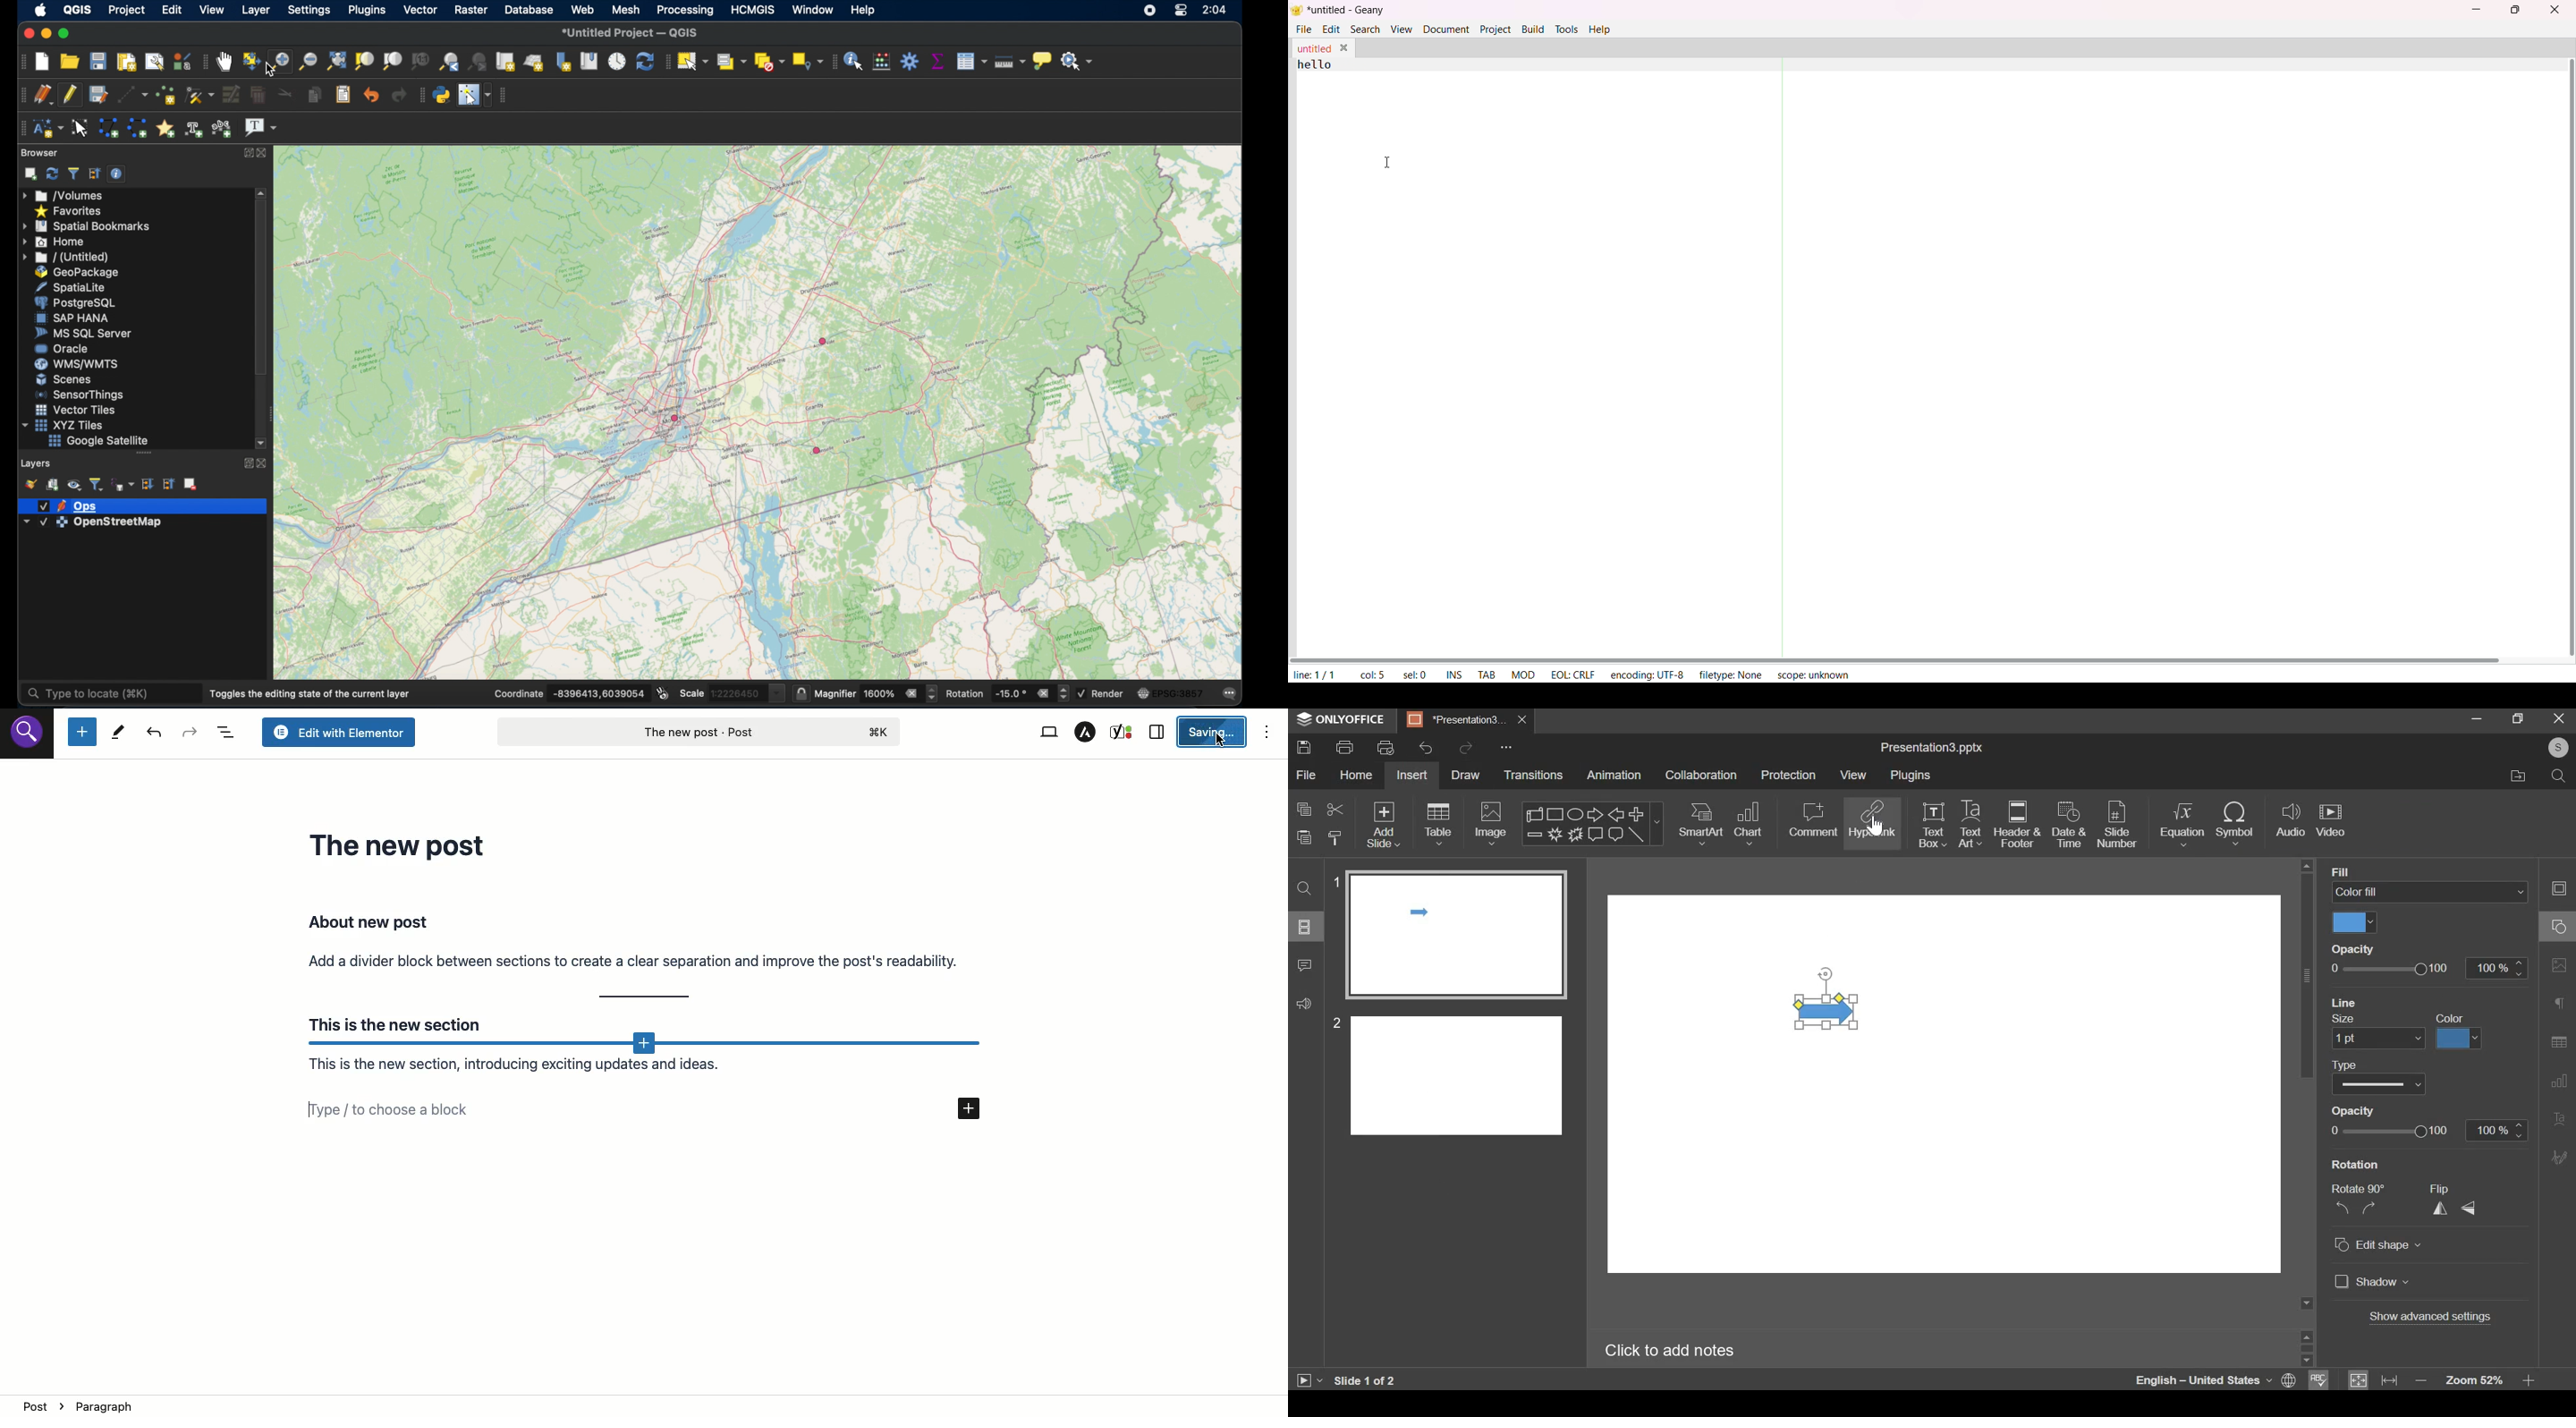 The width and height of the screenshot is (2576, 1428). I want to click on ellipse, so click(1574, 813).